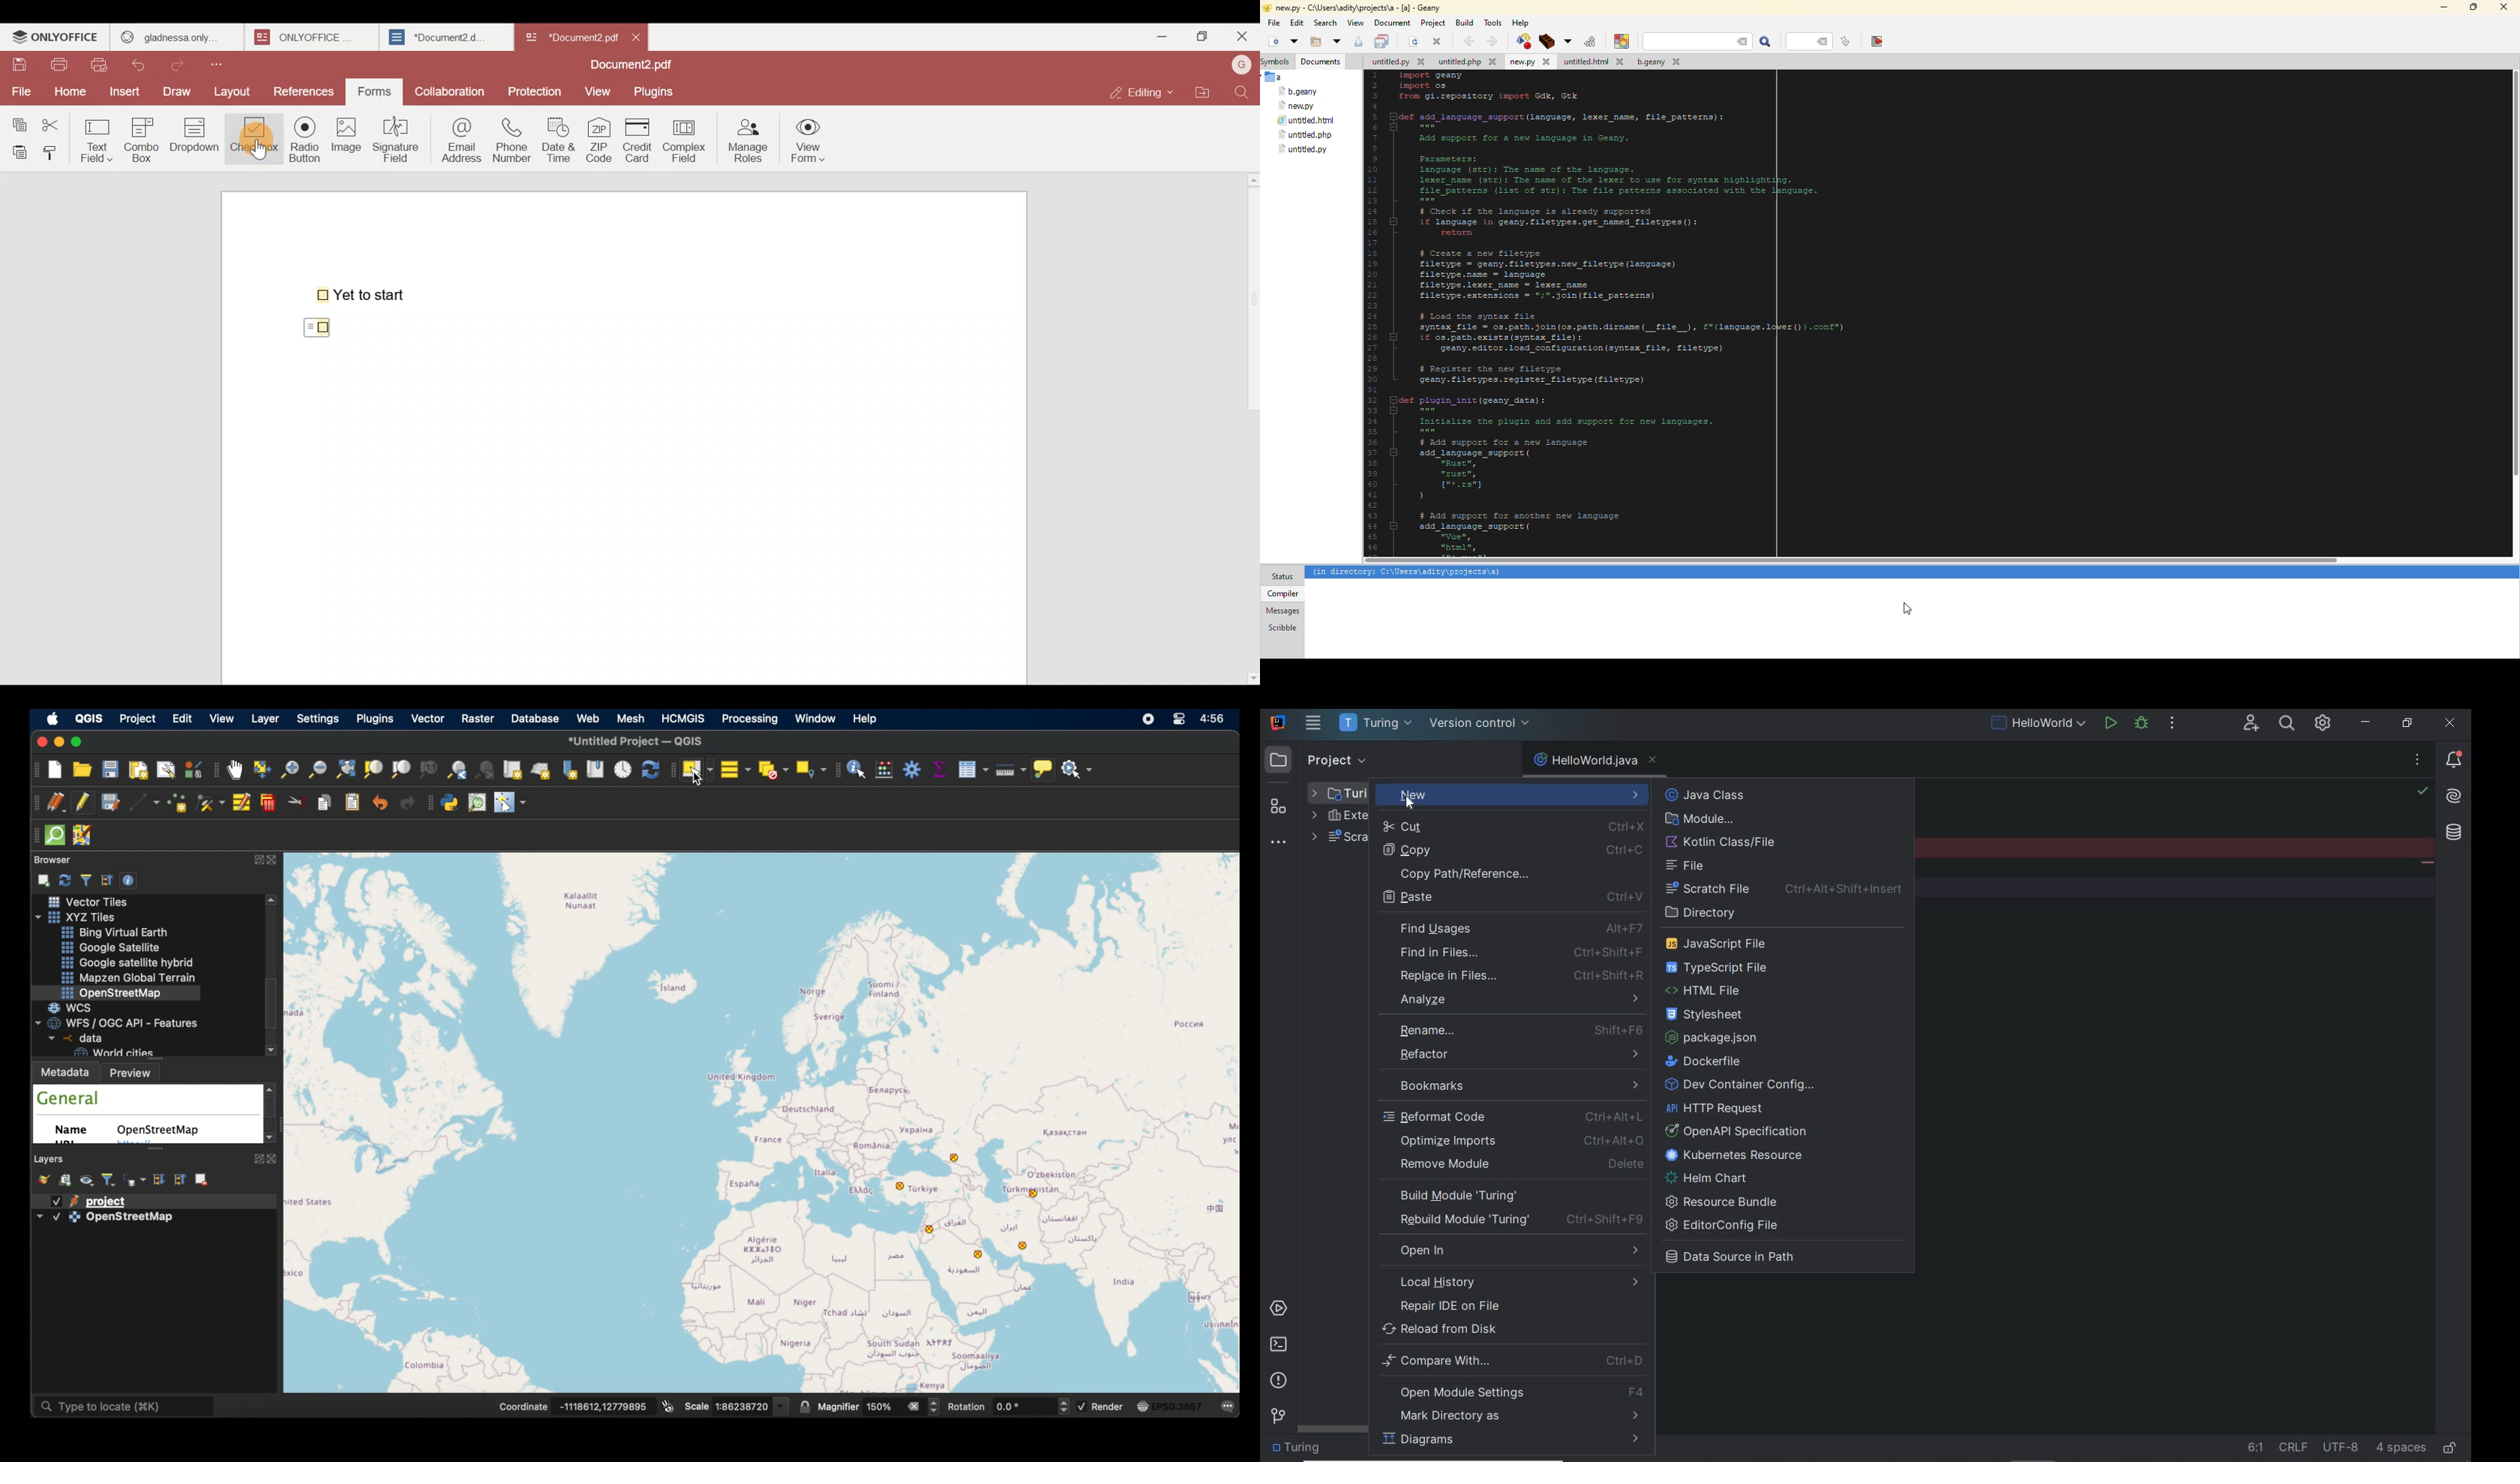 The width and height of the screenshot is (2520, 1484). I want to click on Complex field, so click(682, 142).